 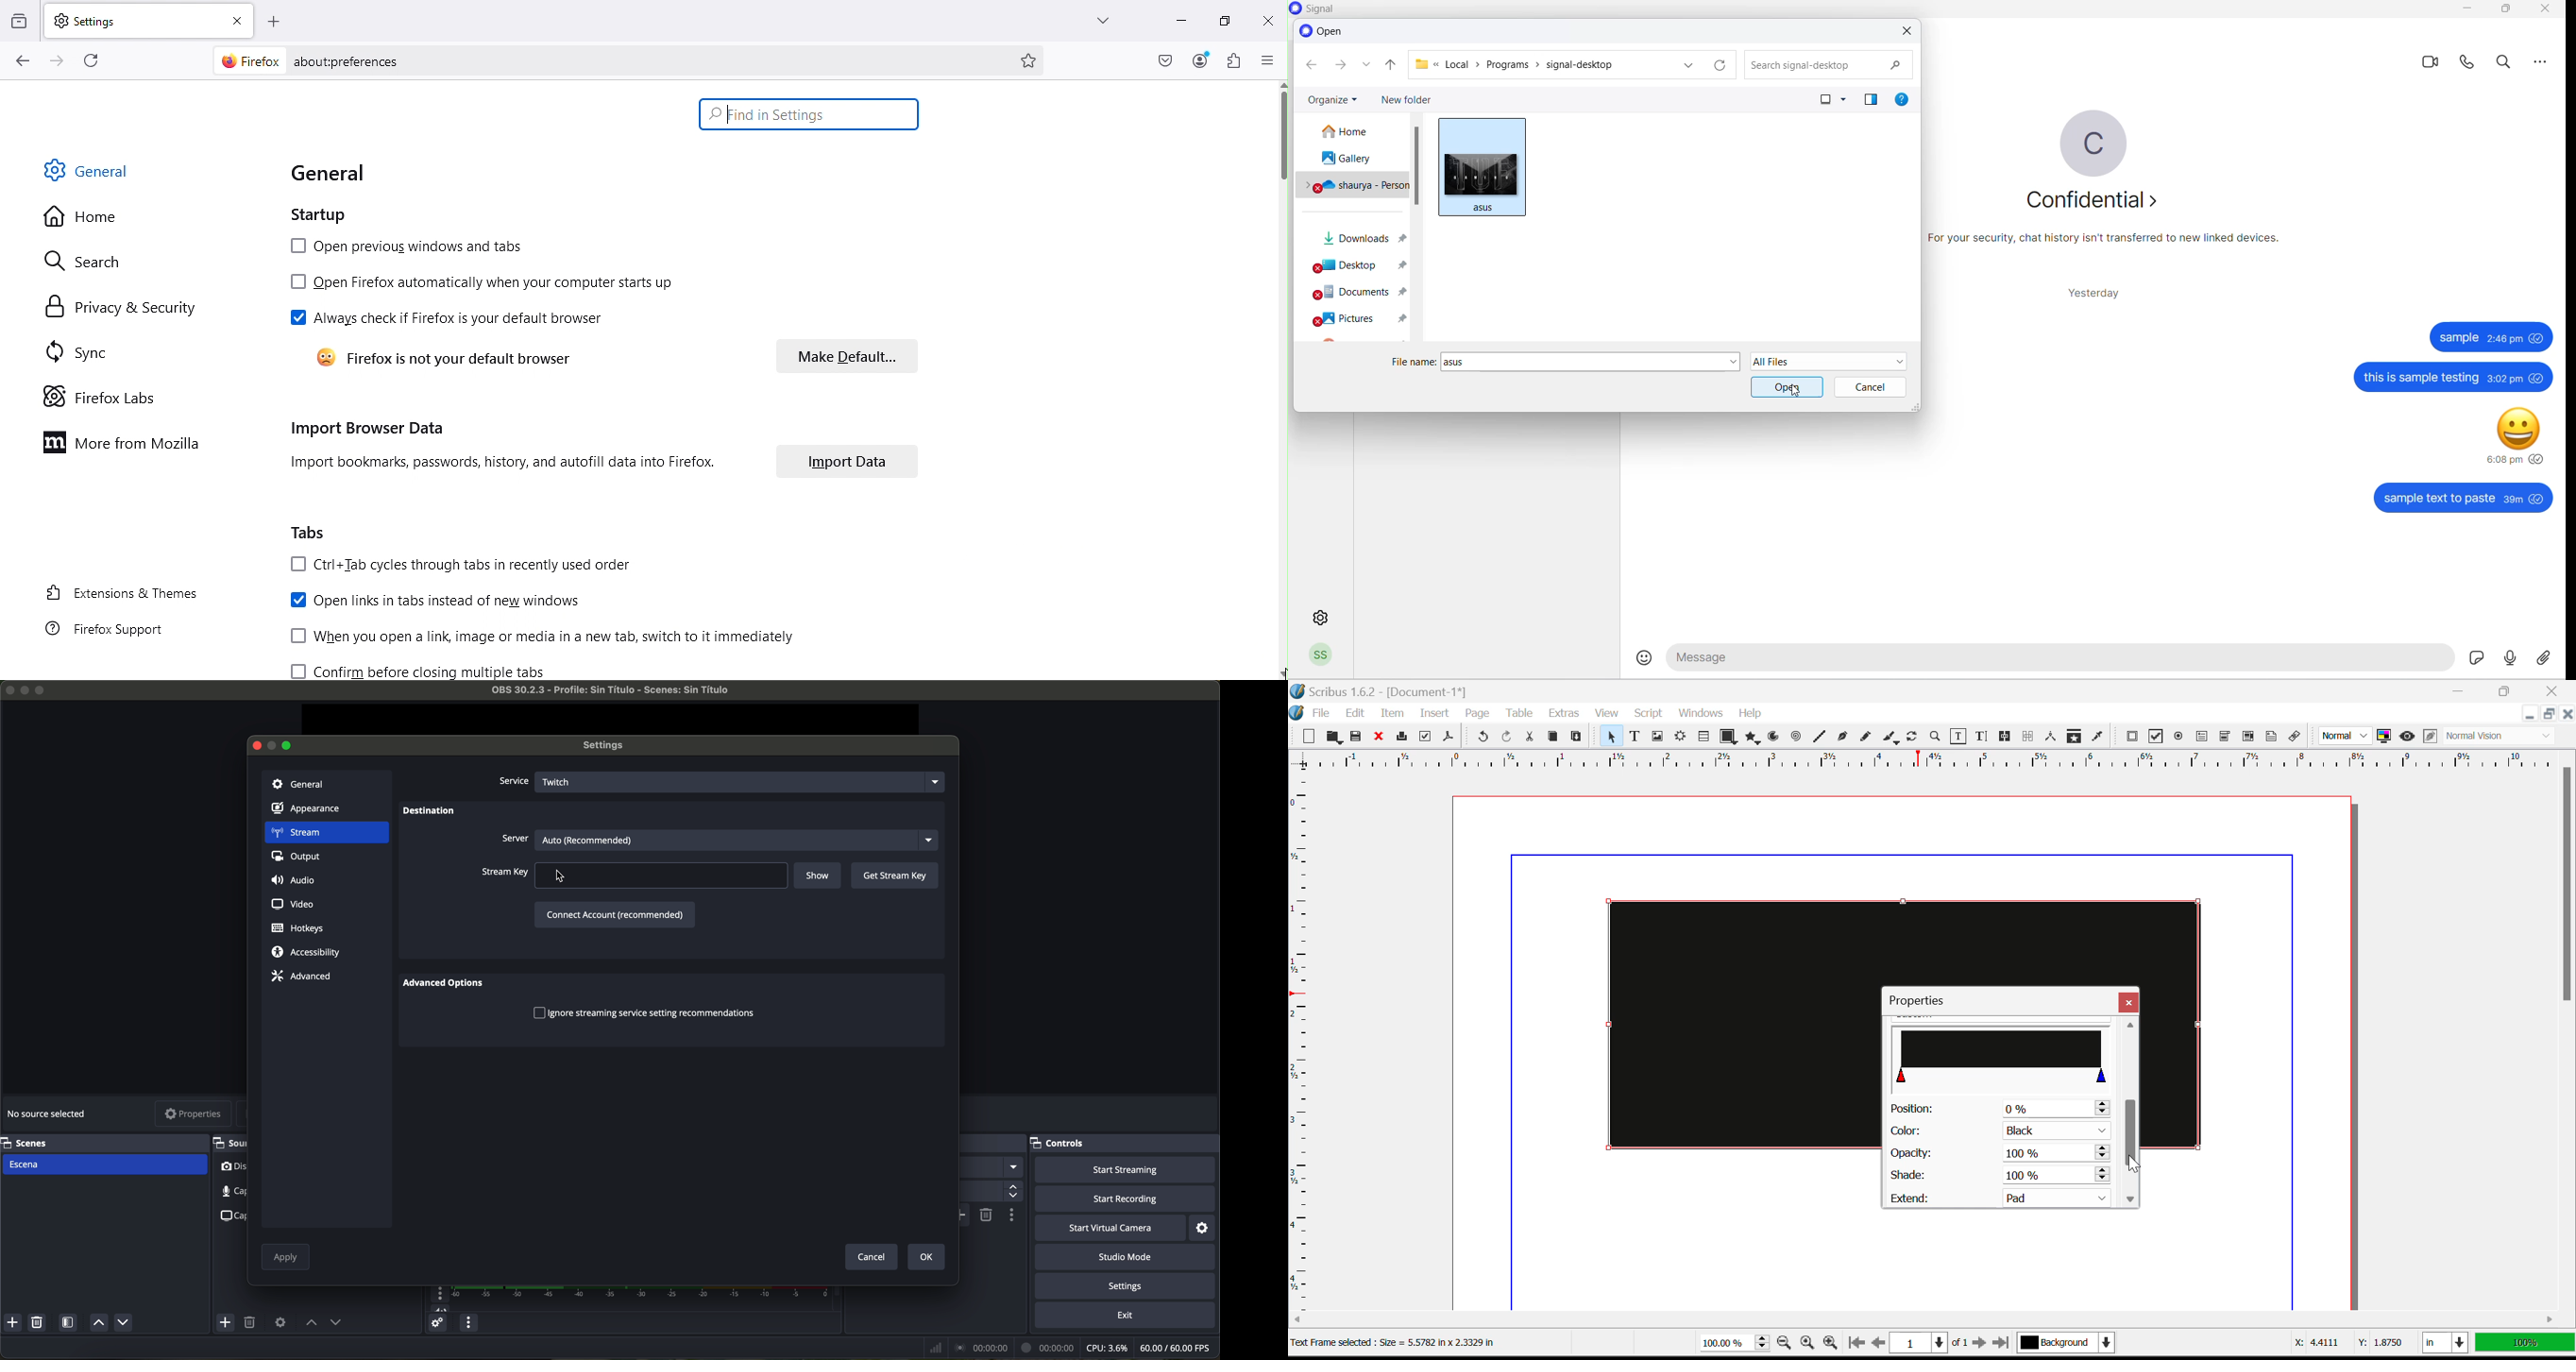 I want to click on accessibility, so click(x=306, y=953).